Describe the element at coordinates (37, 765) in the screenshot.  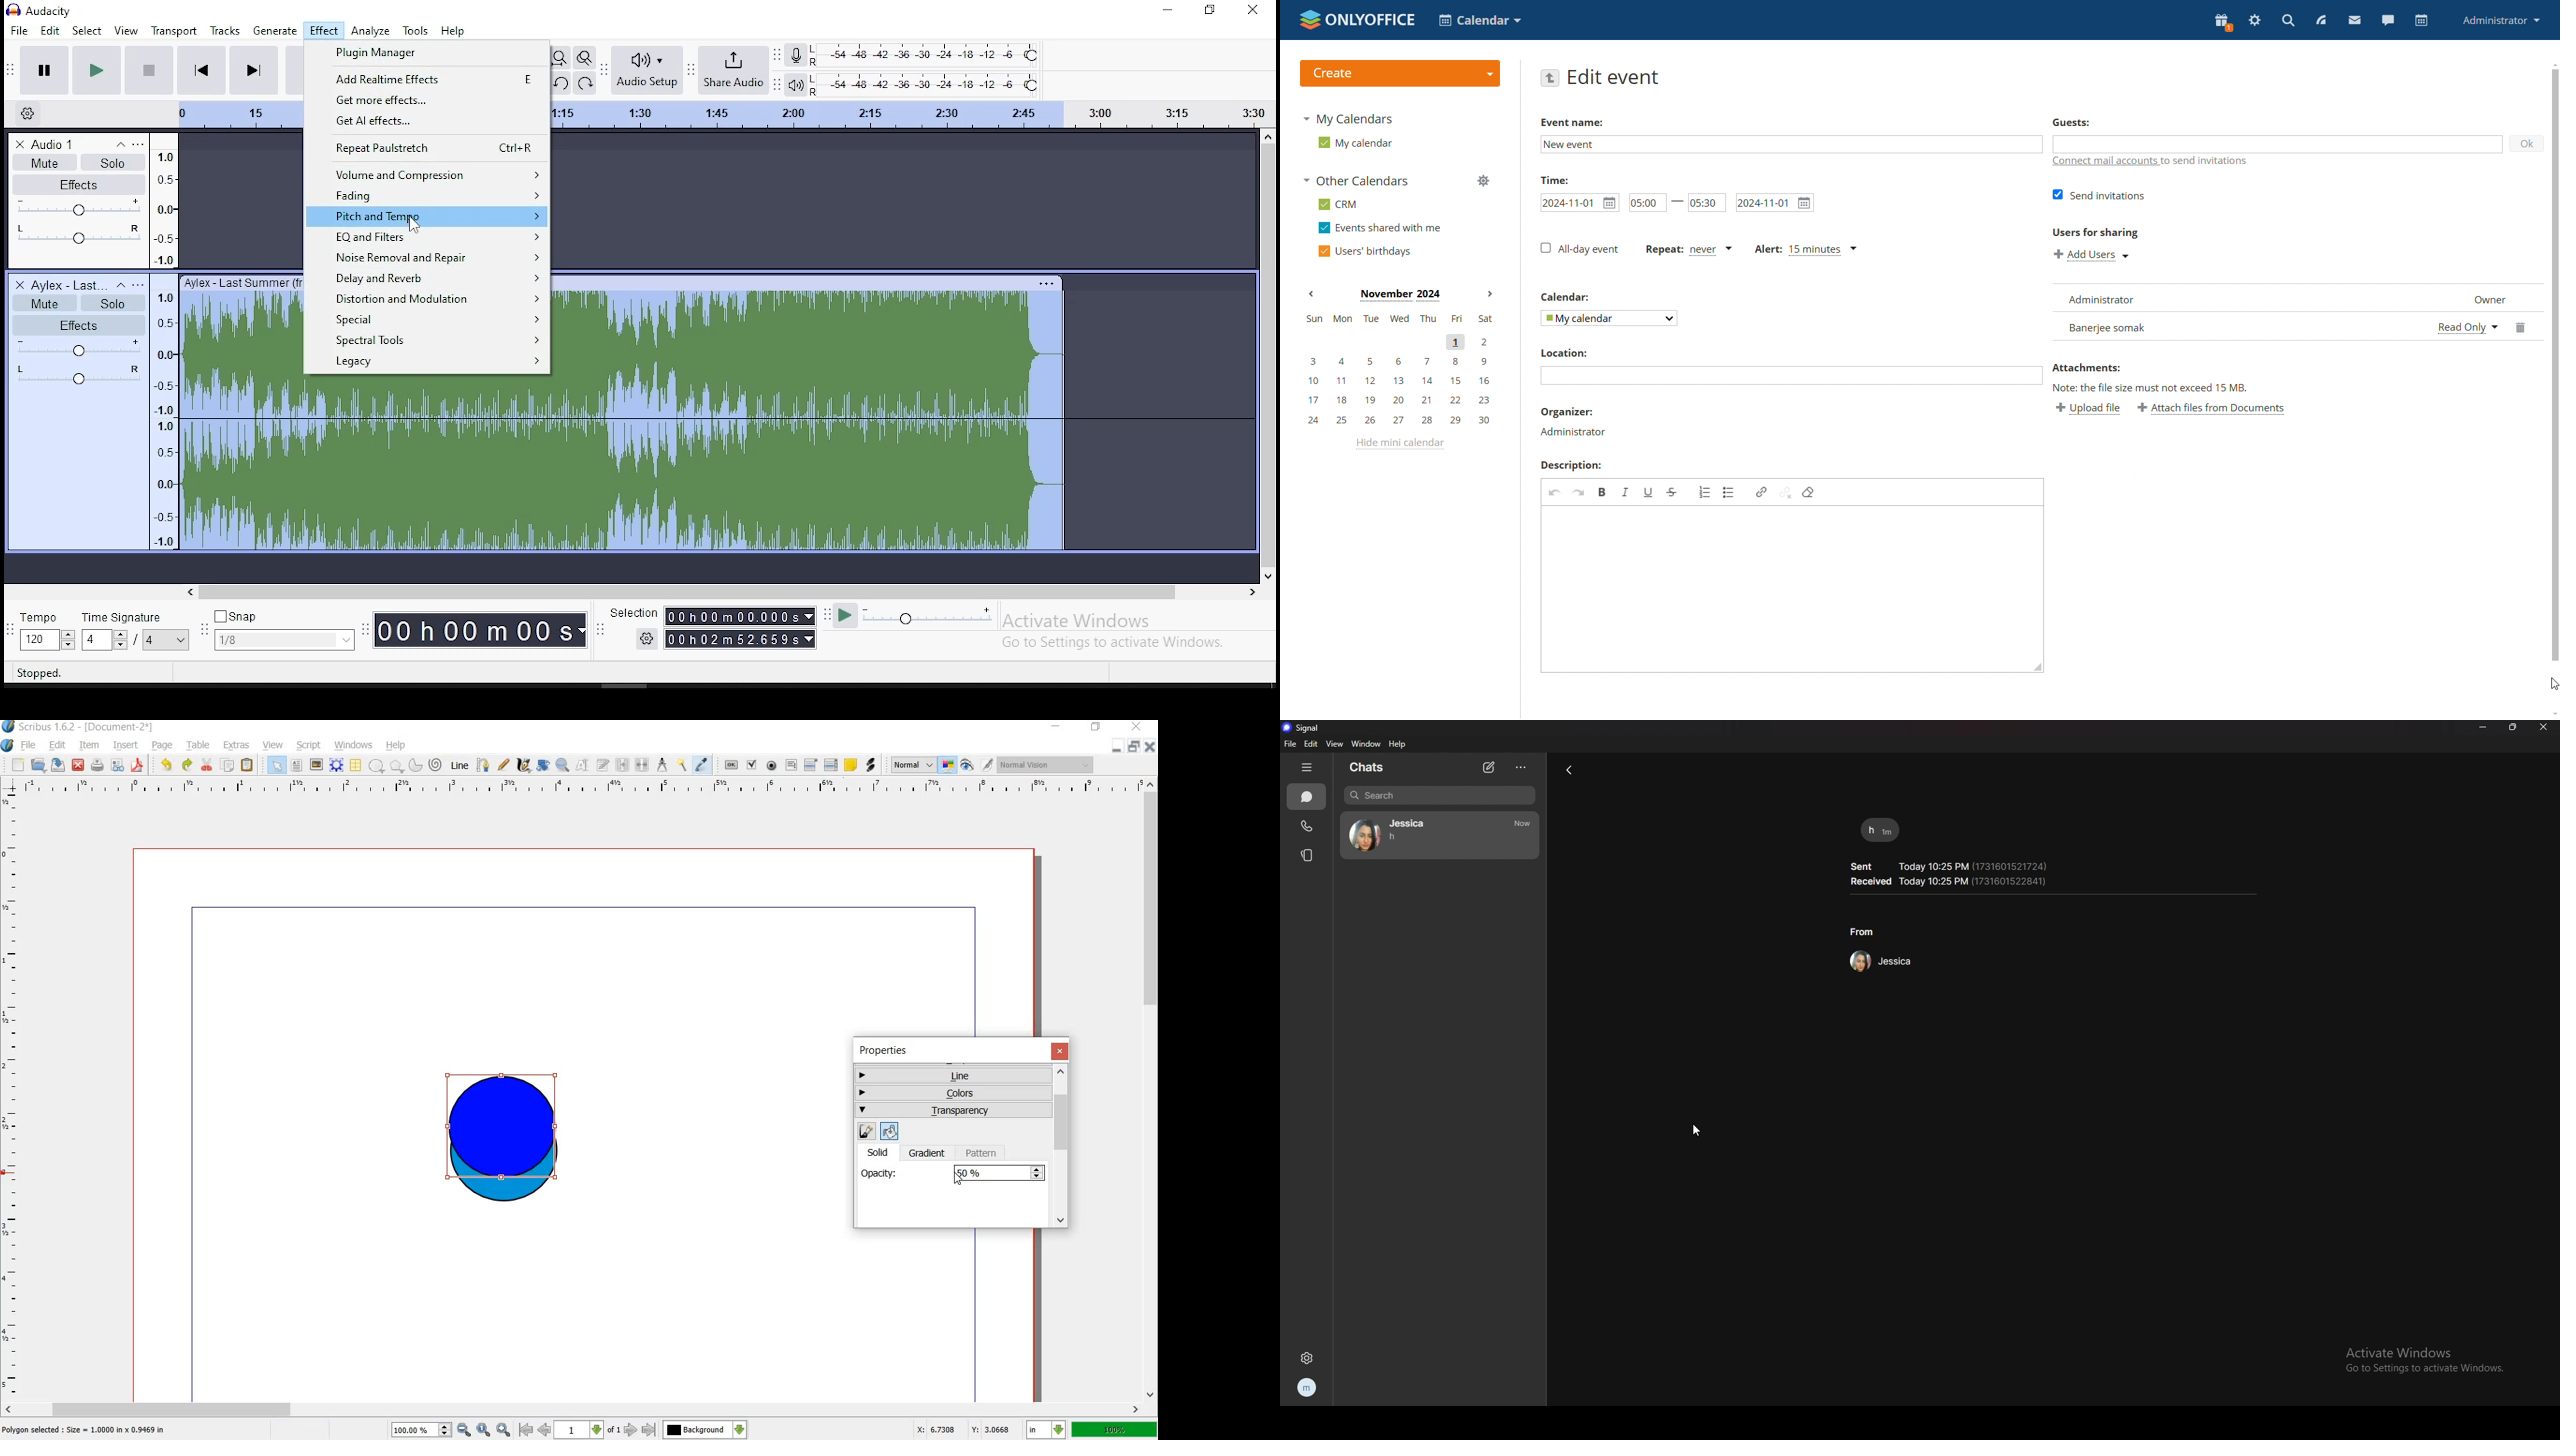
I see `open` at that location.